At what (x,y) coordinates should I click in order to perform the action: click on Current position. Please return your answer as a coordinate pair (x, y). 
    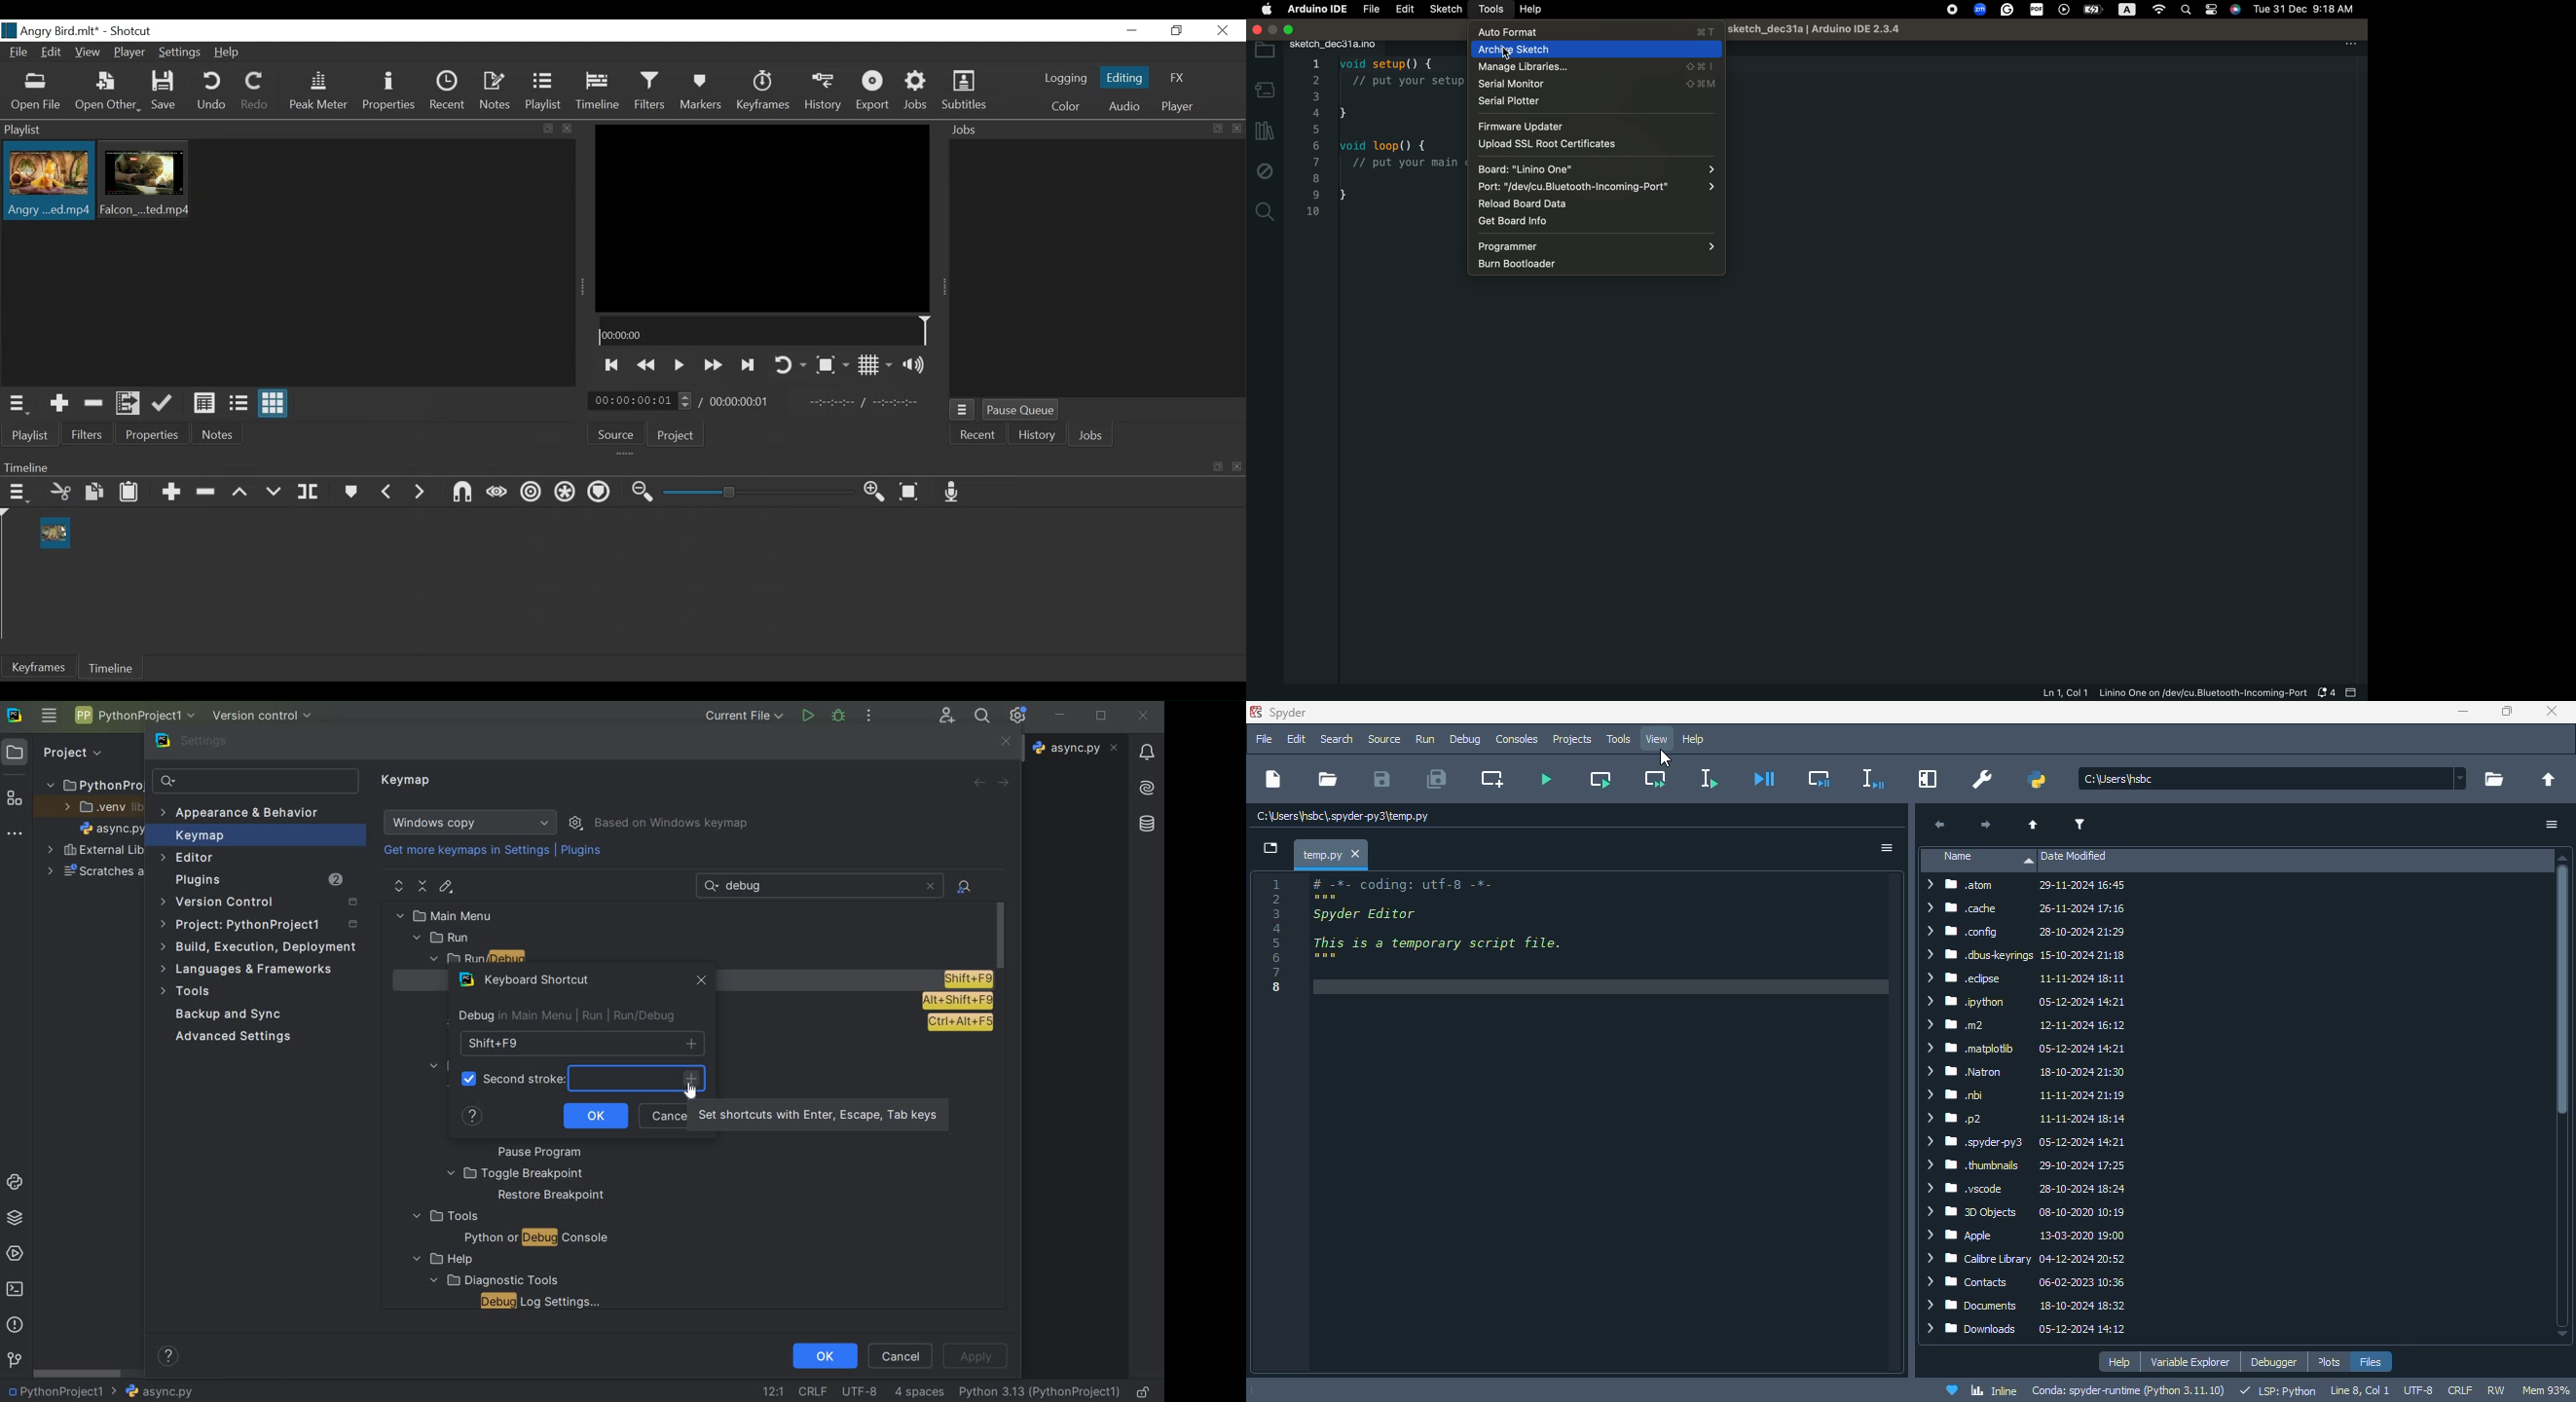
    Looking at the image, I should click on (642, 401).